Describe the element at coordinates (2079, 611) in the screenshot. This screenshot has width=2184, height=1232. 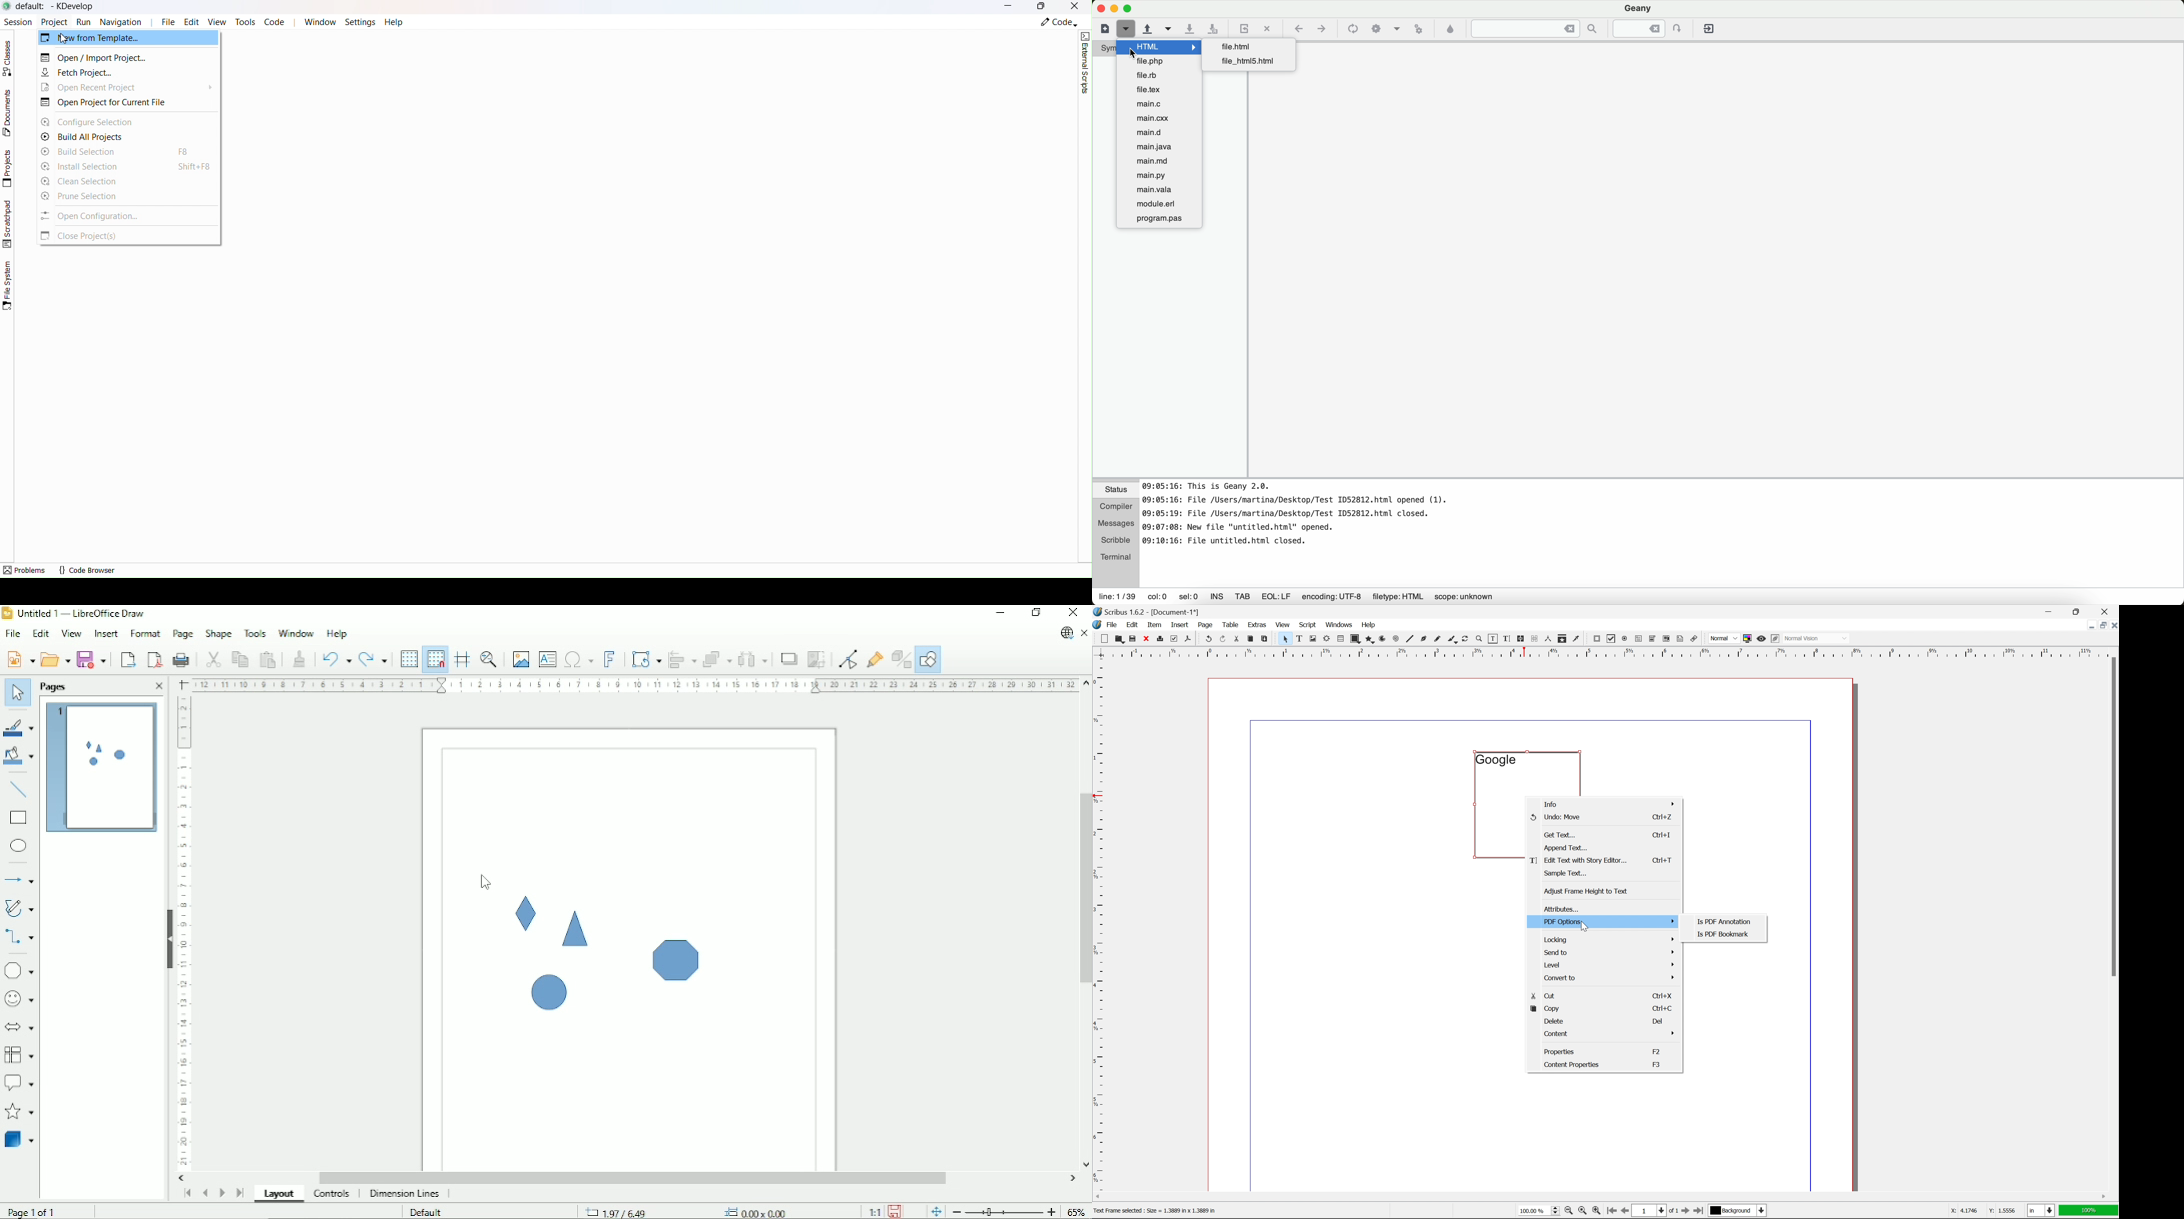
I see `restore down` at that location.